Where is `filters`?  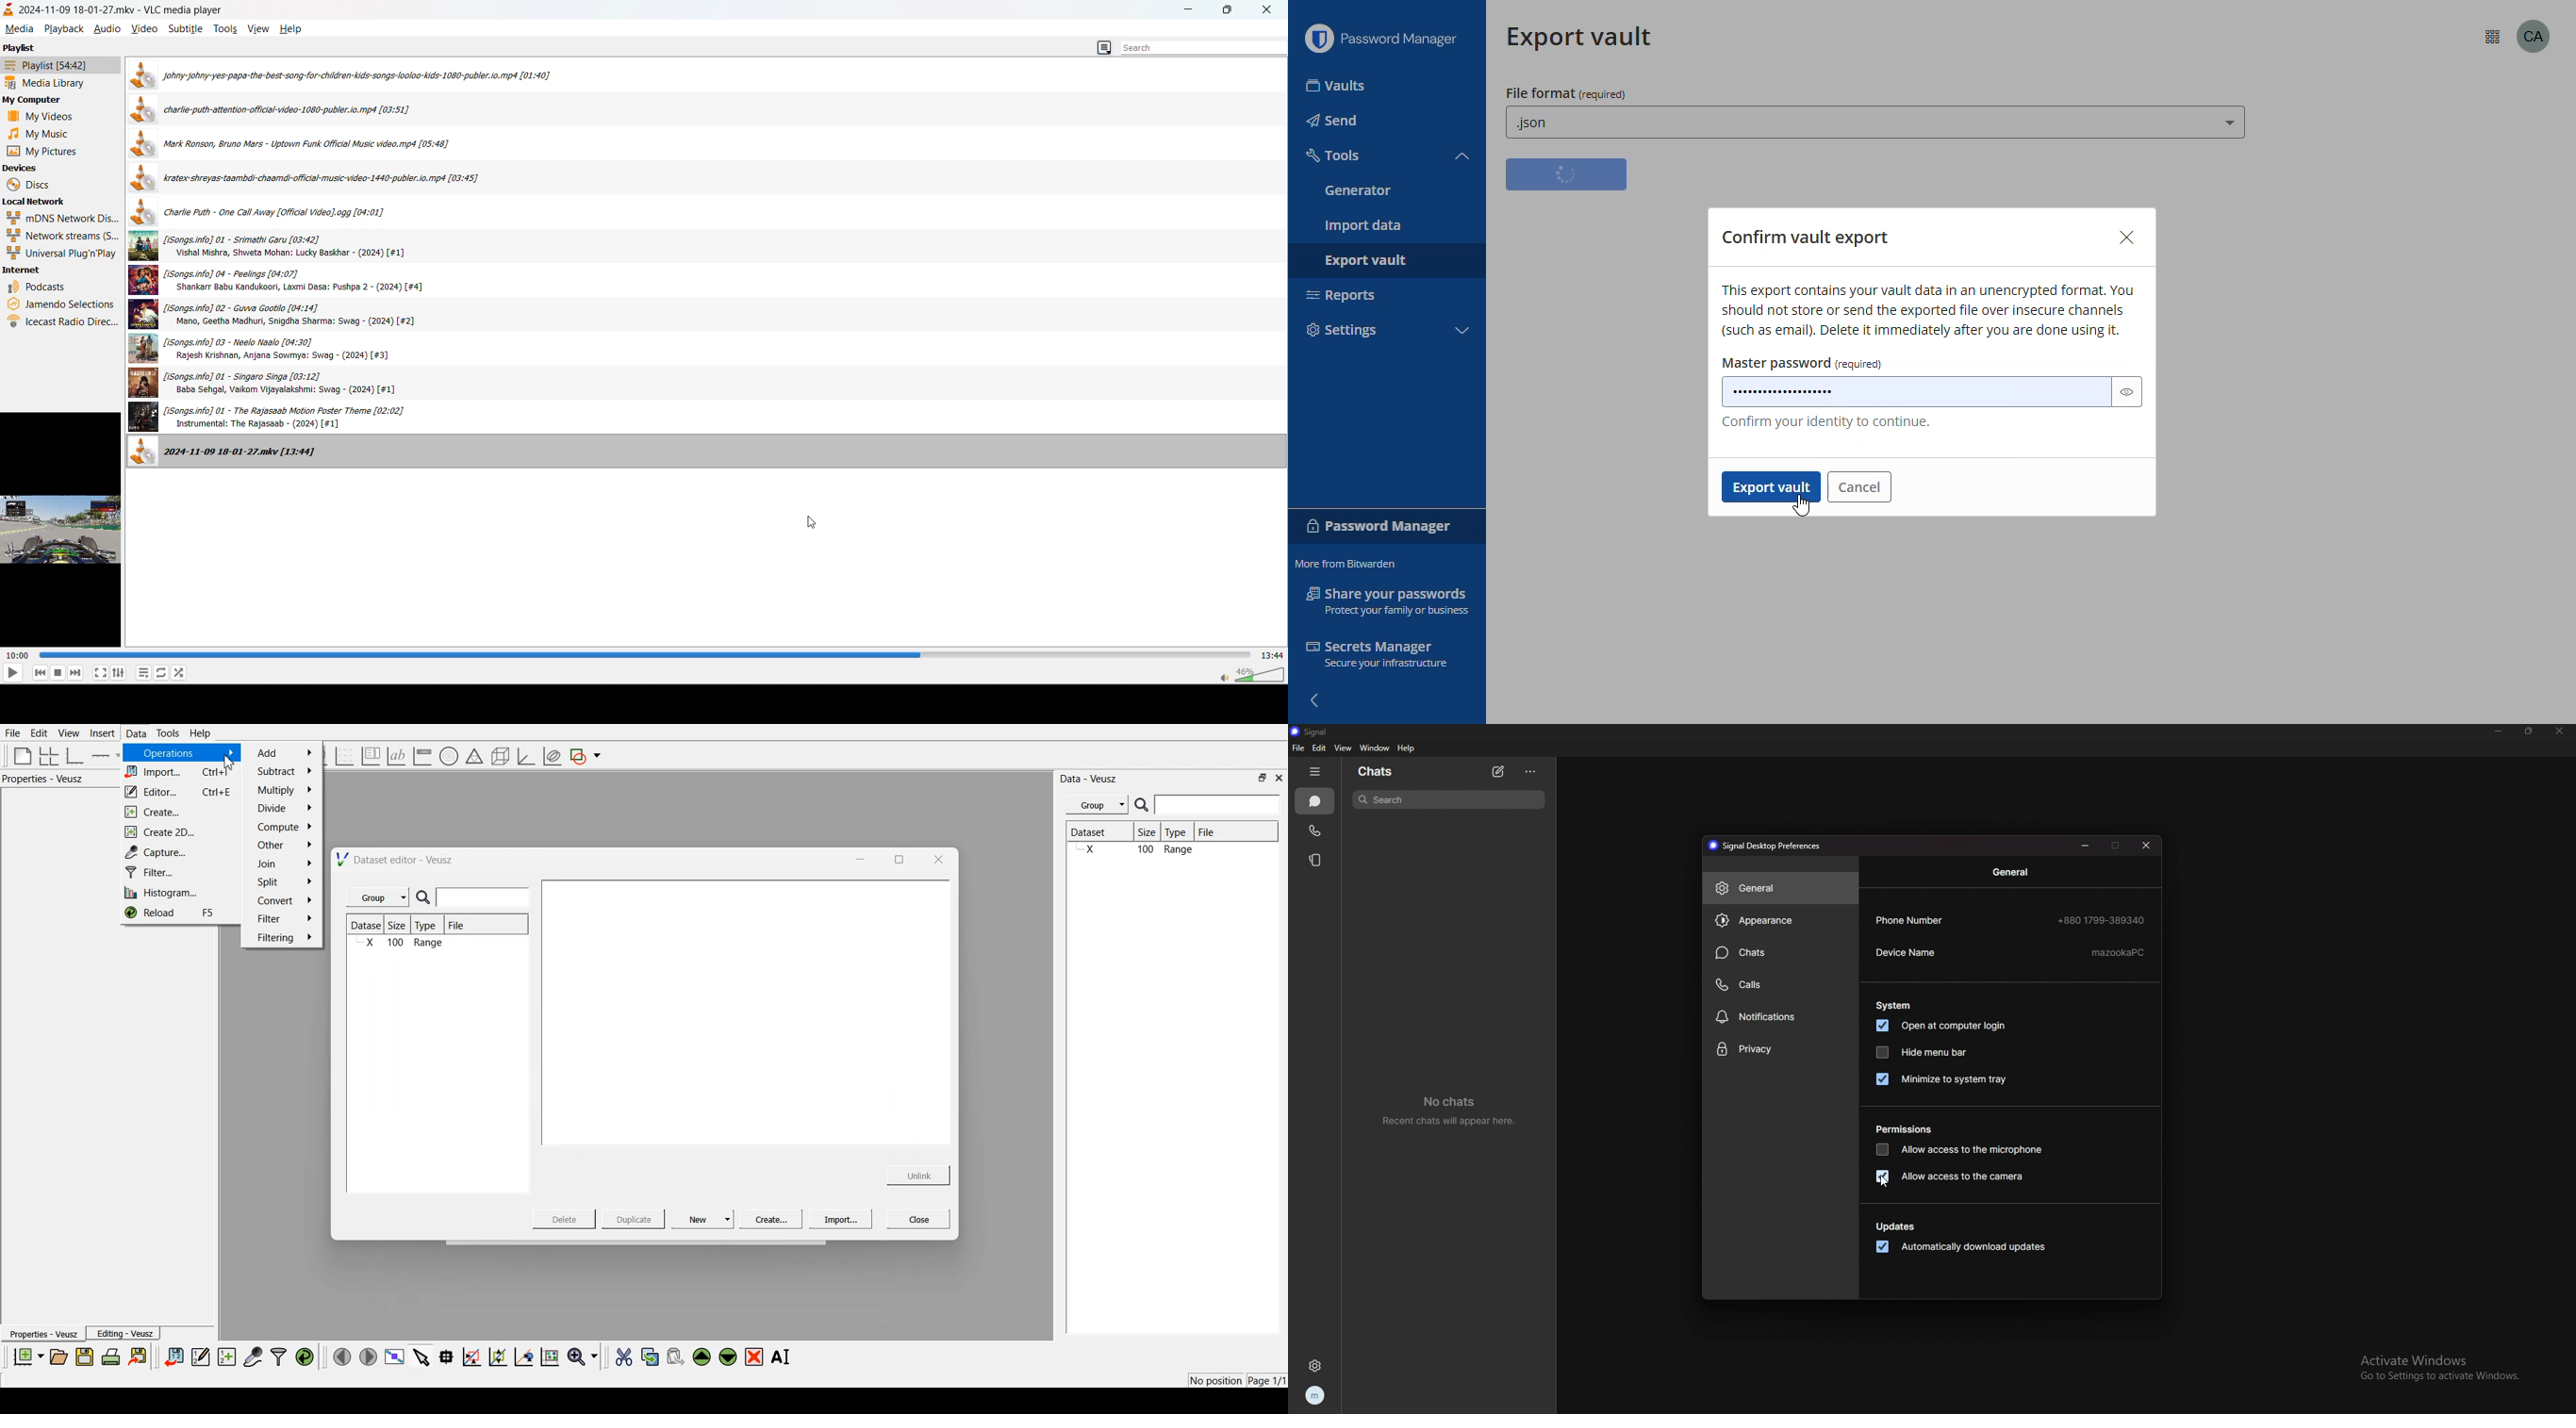
filters is located at coordinates (277, 1357).